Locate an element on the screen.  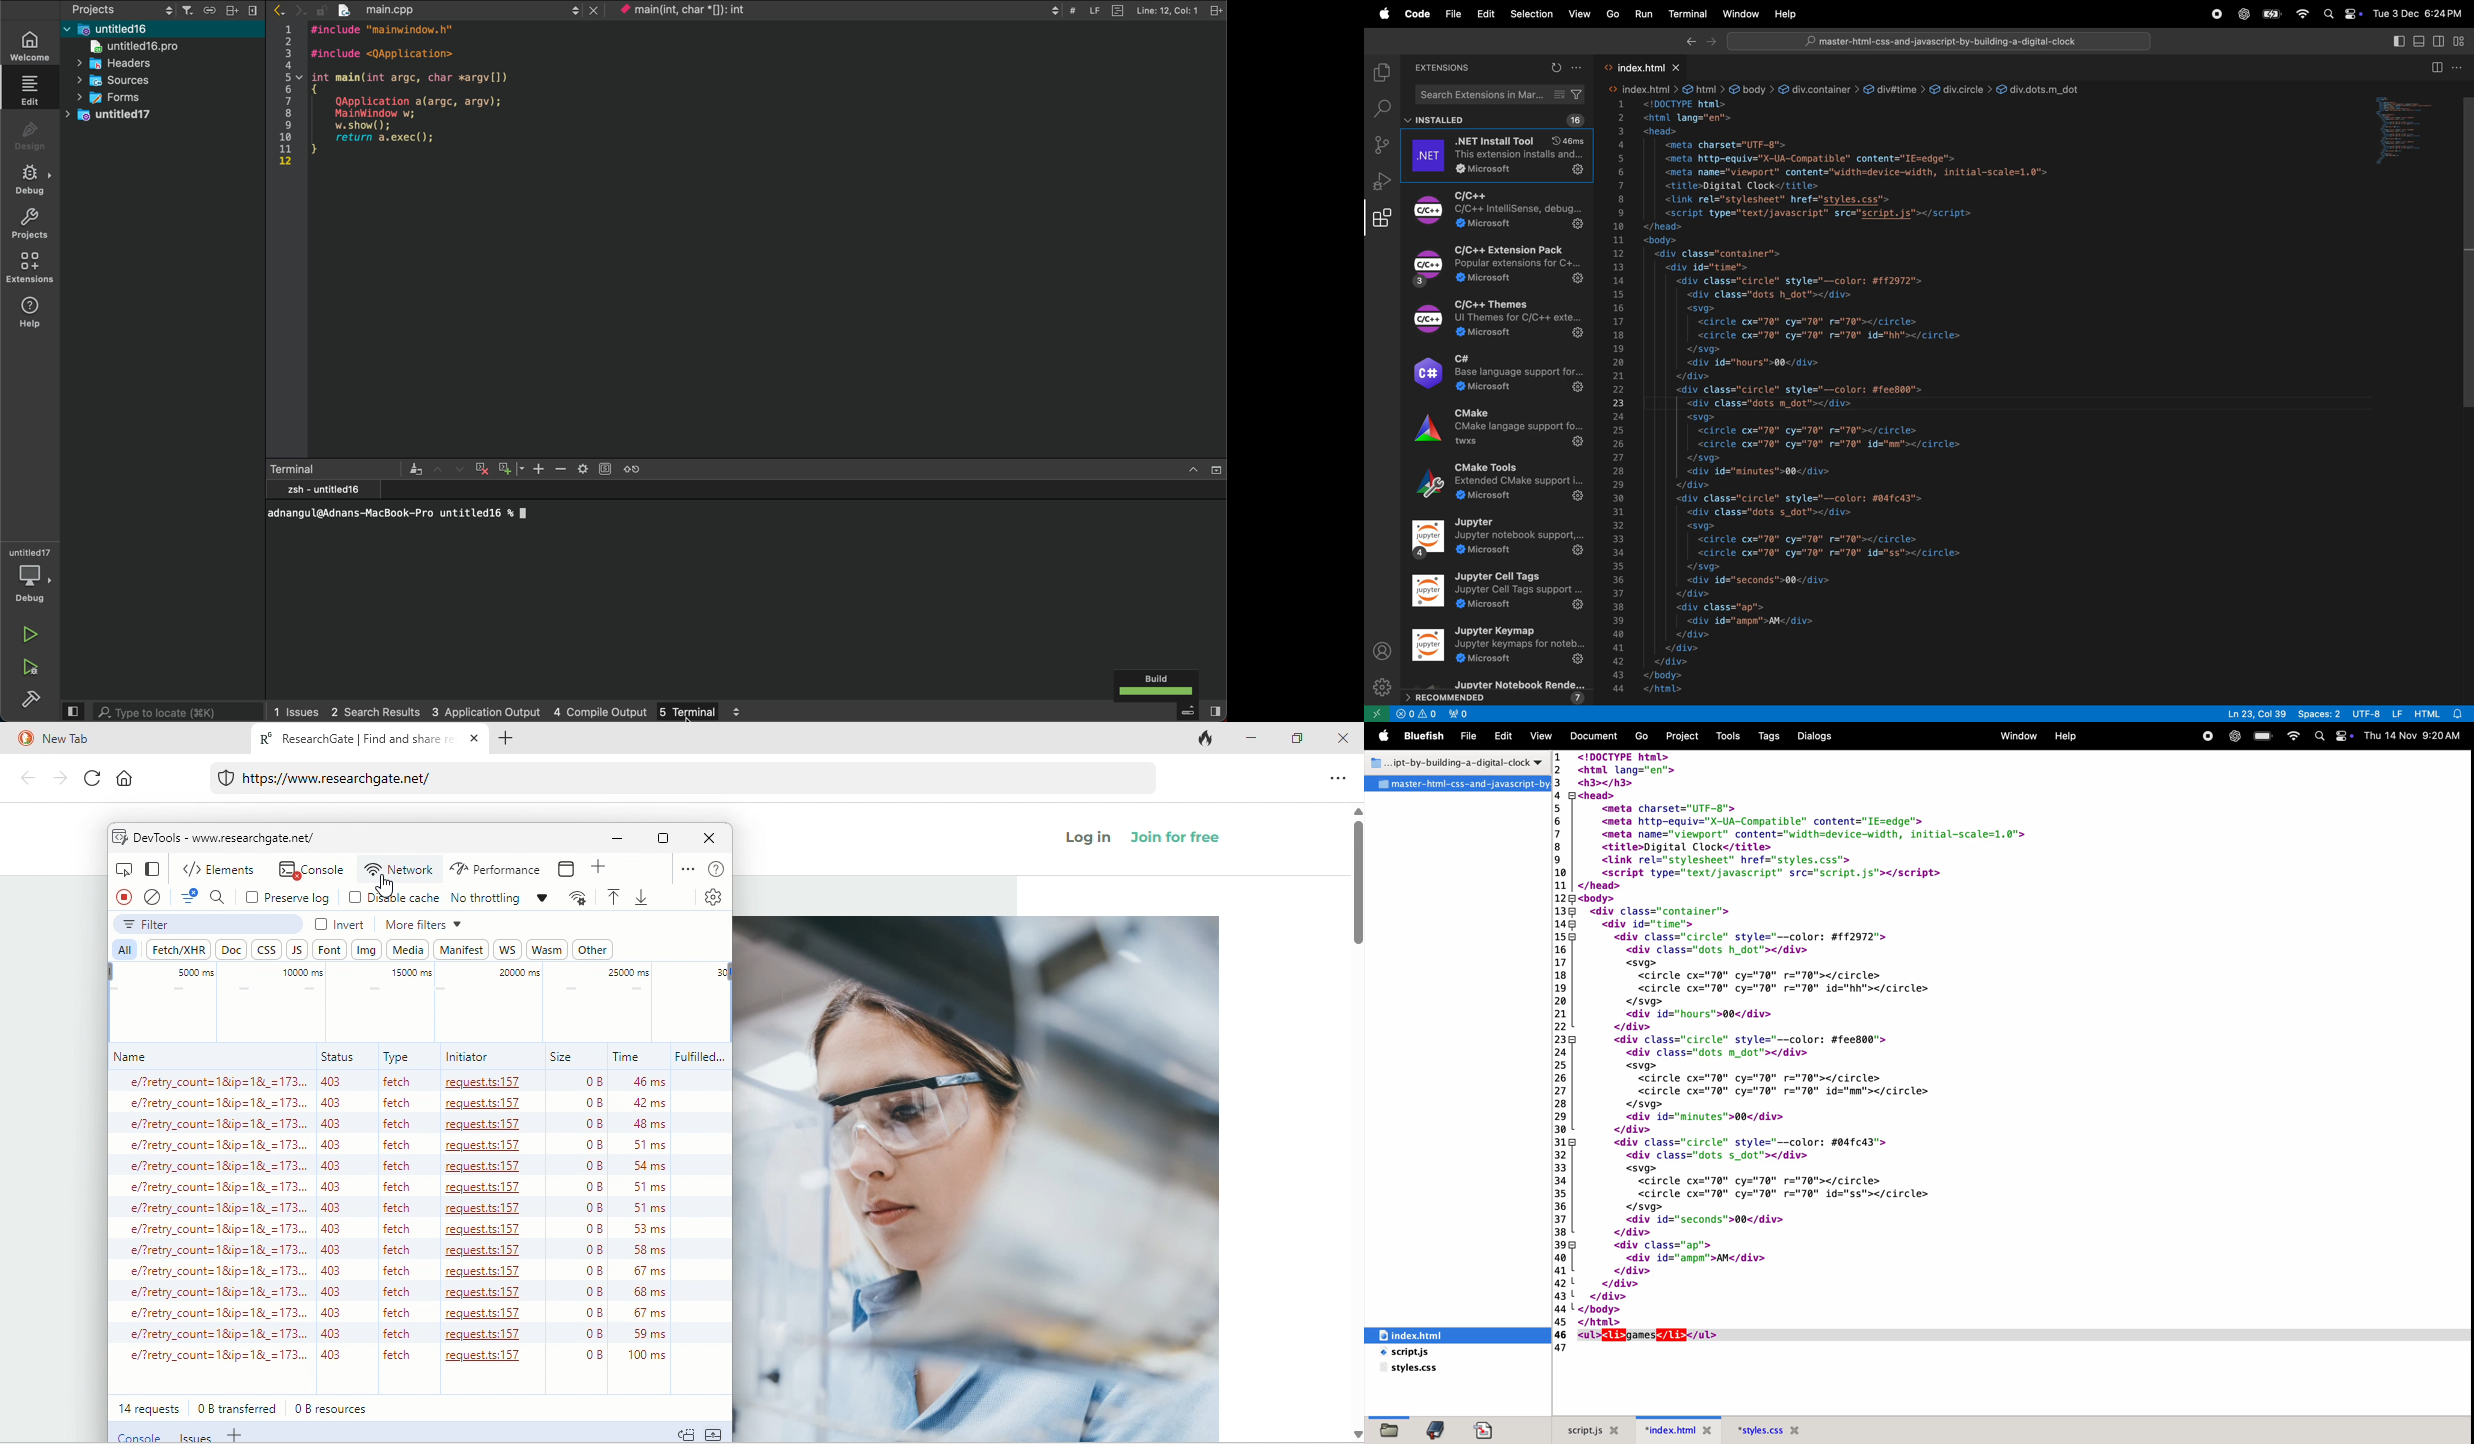
add is located at coordinates (237, 1436).